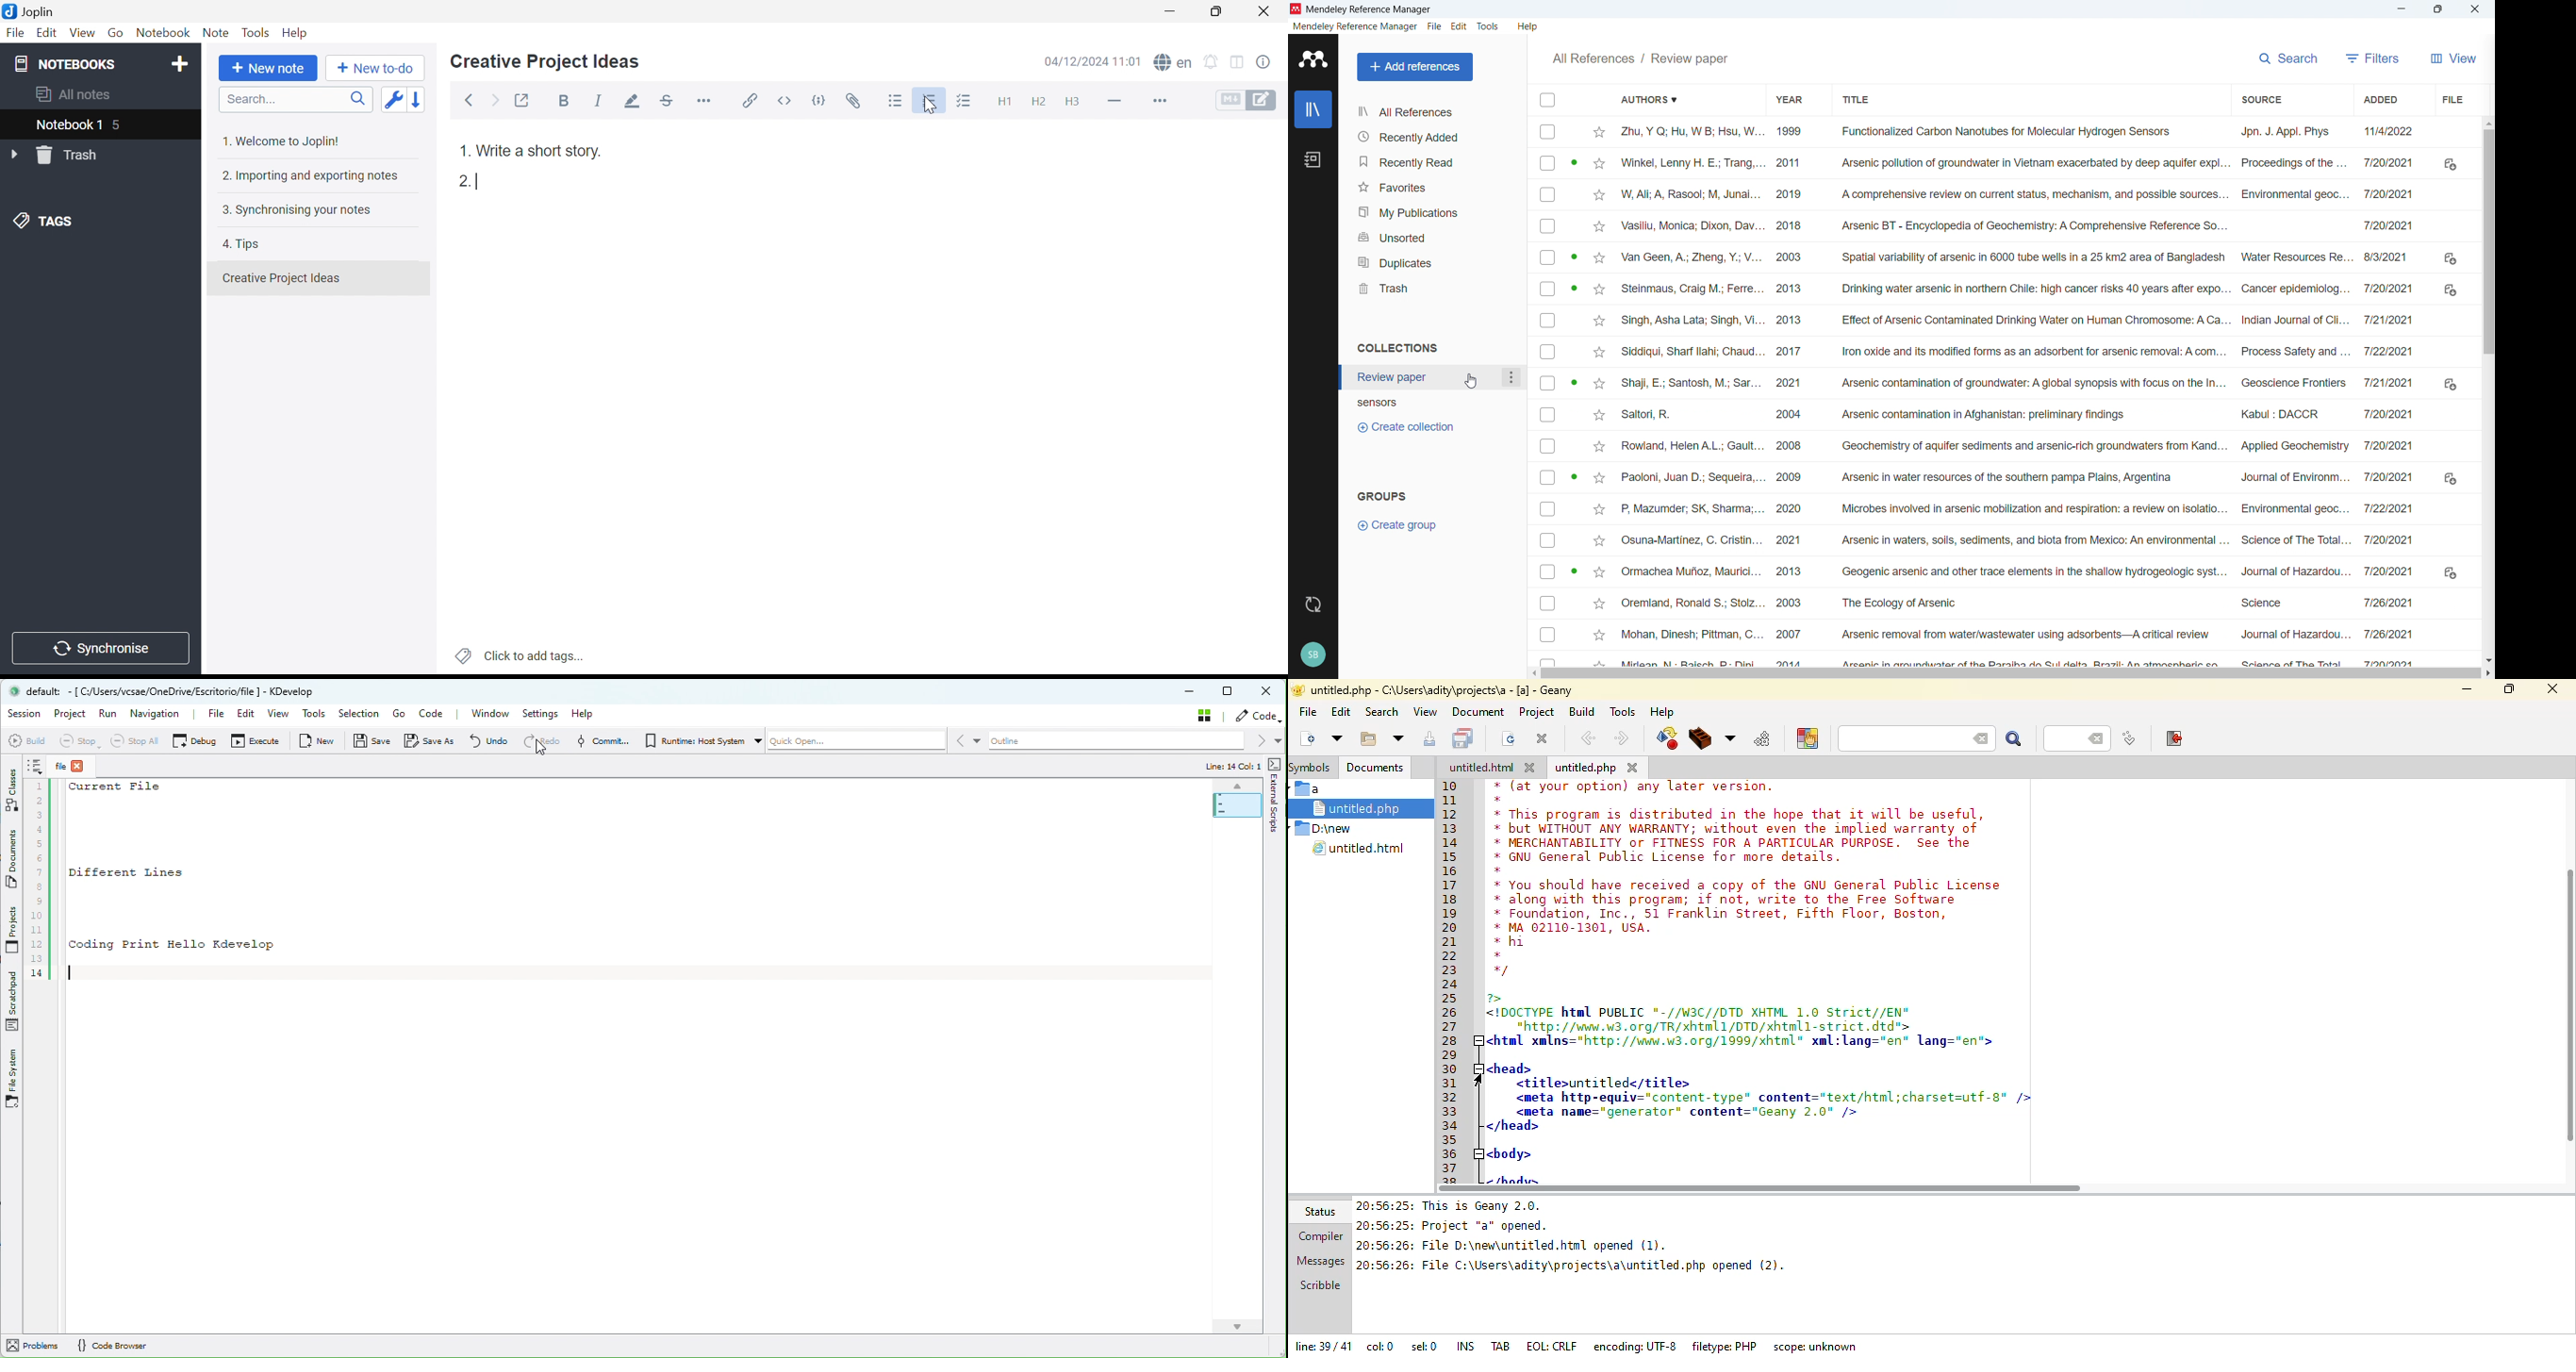  I want to click on Scroll left , so click(1533, 674).